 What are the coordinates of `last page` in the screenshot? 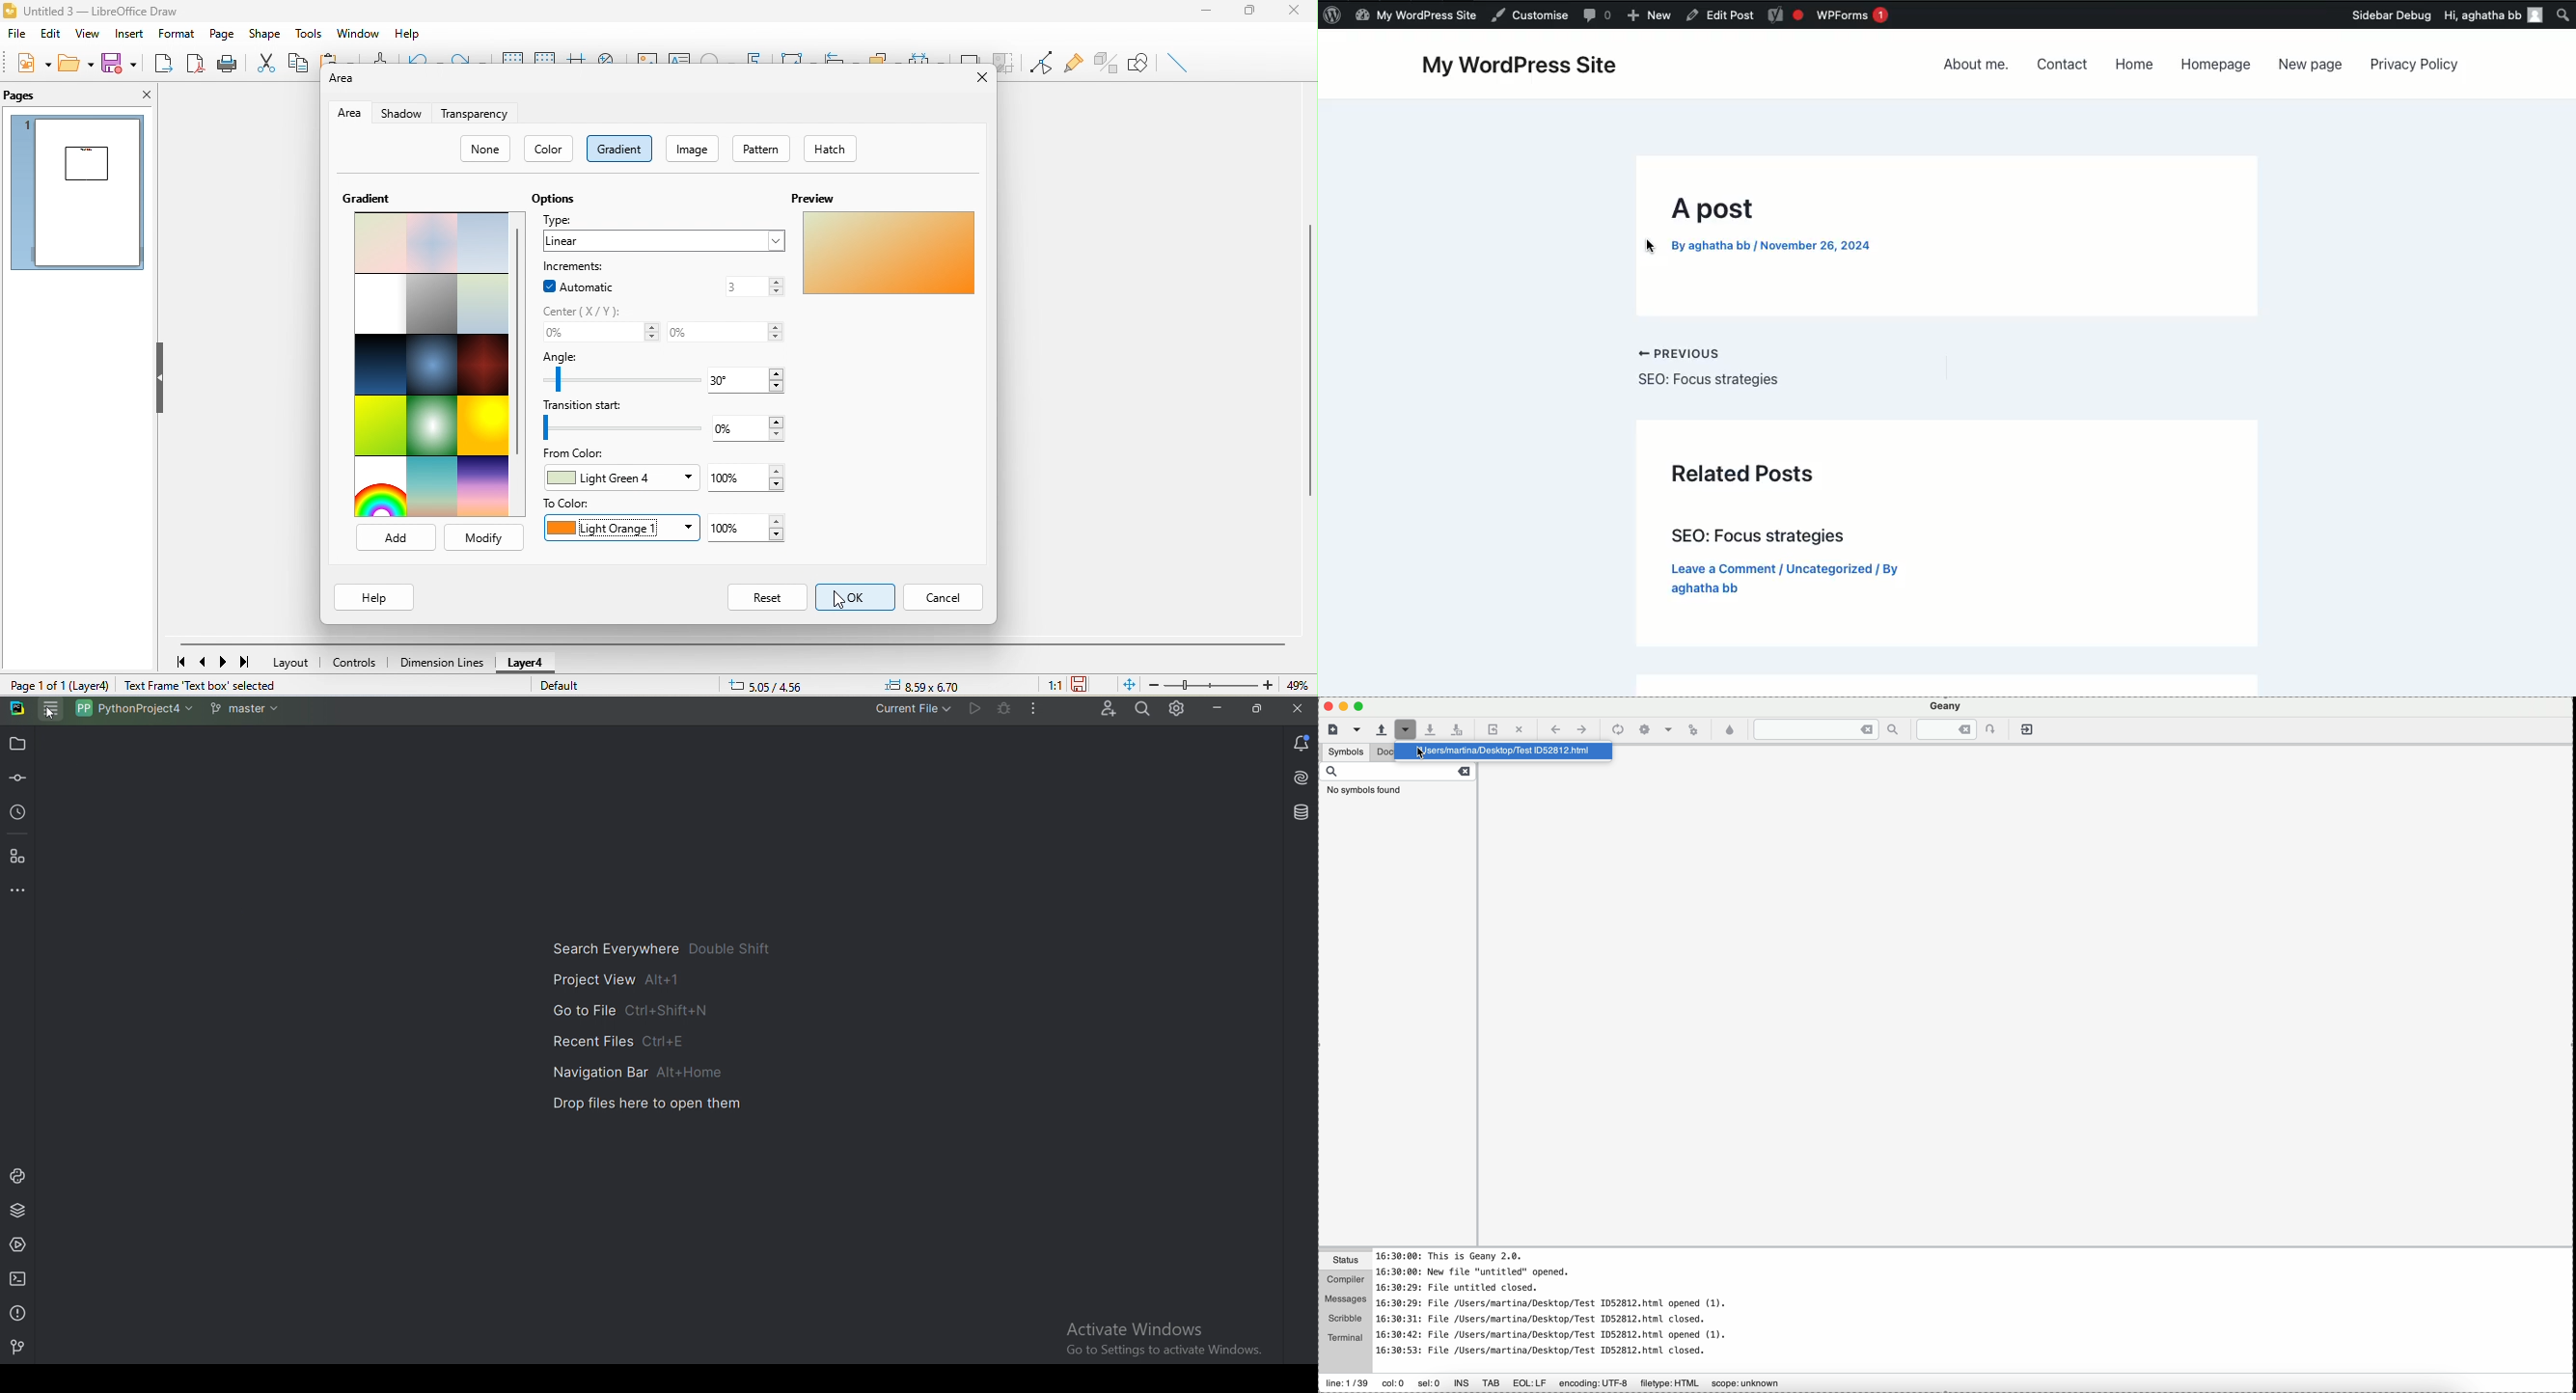 It's located at (250, 665).